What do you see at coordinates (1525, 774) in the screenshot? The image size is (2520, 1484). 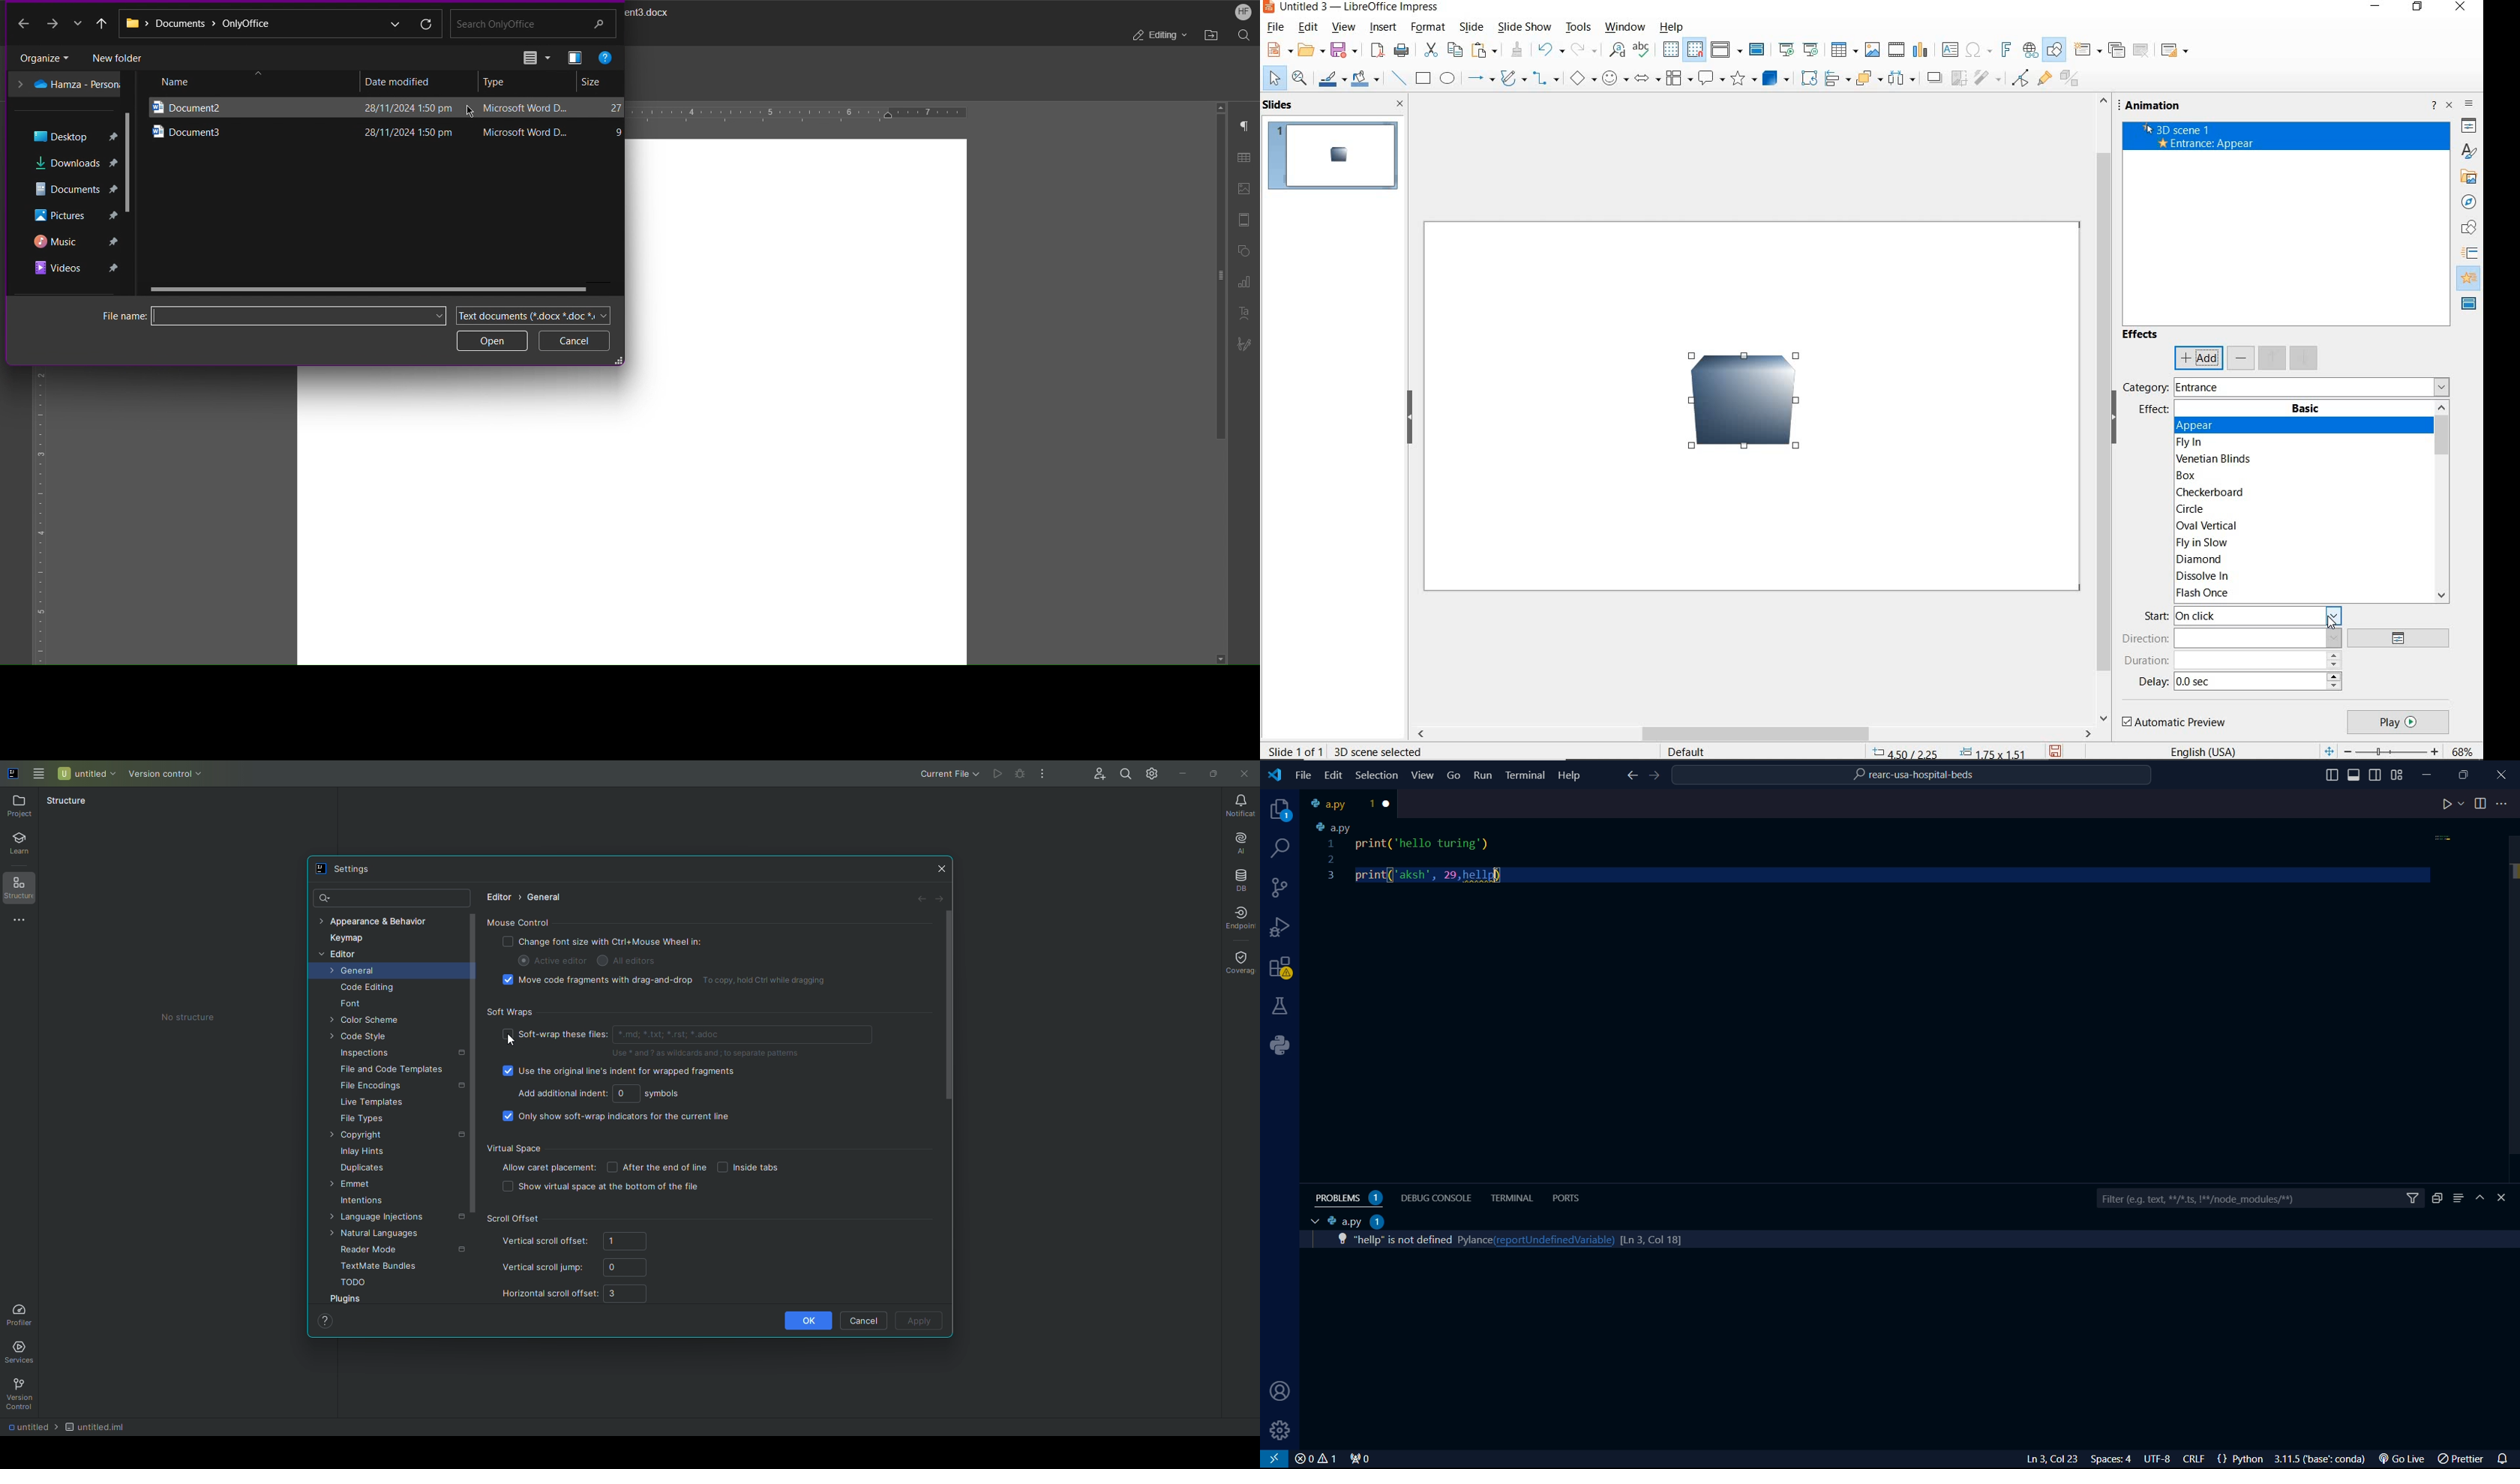 I see `Terminal` at bounding box center [1525, 774].